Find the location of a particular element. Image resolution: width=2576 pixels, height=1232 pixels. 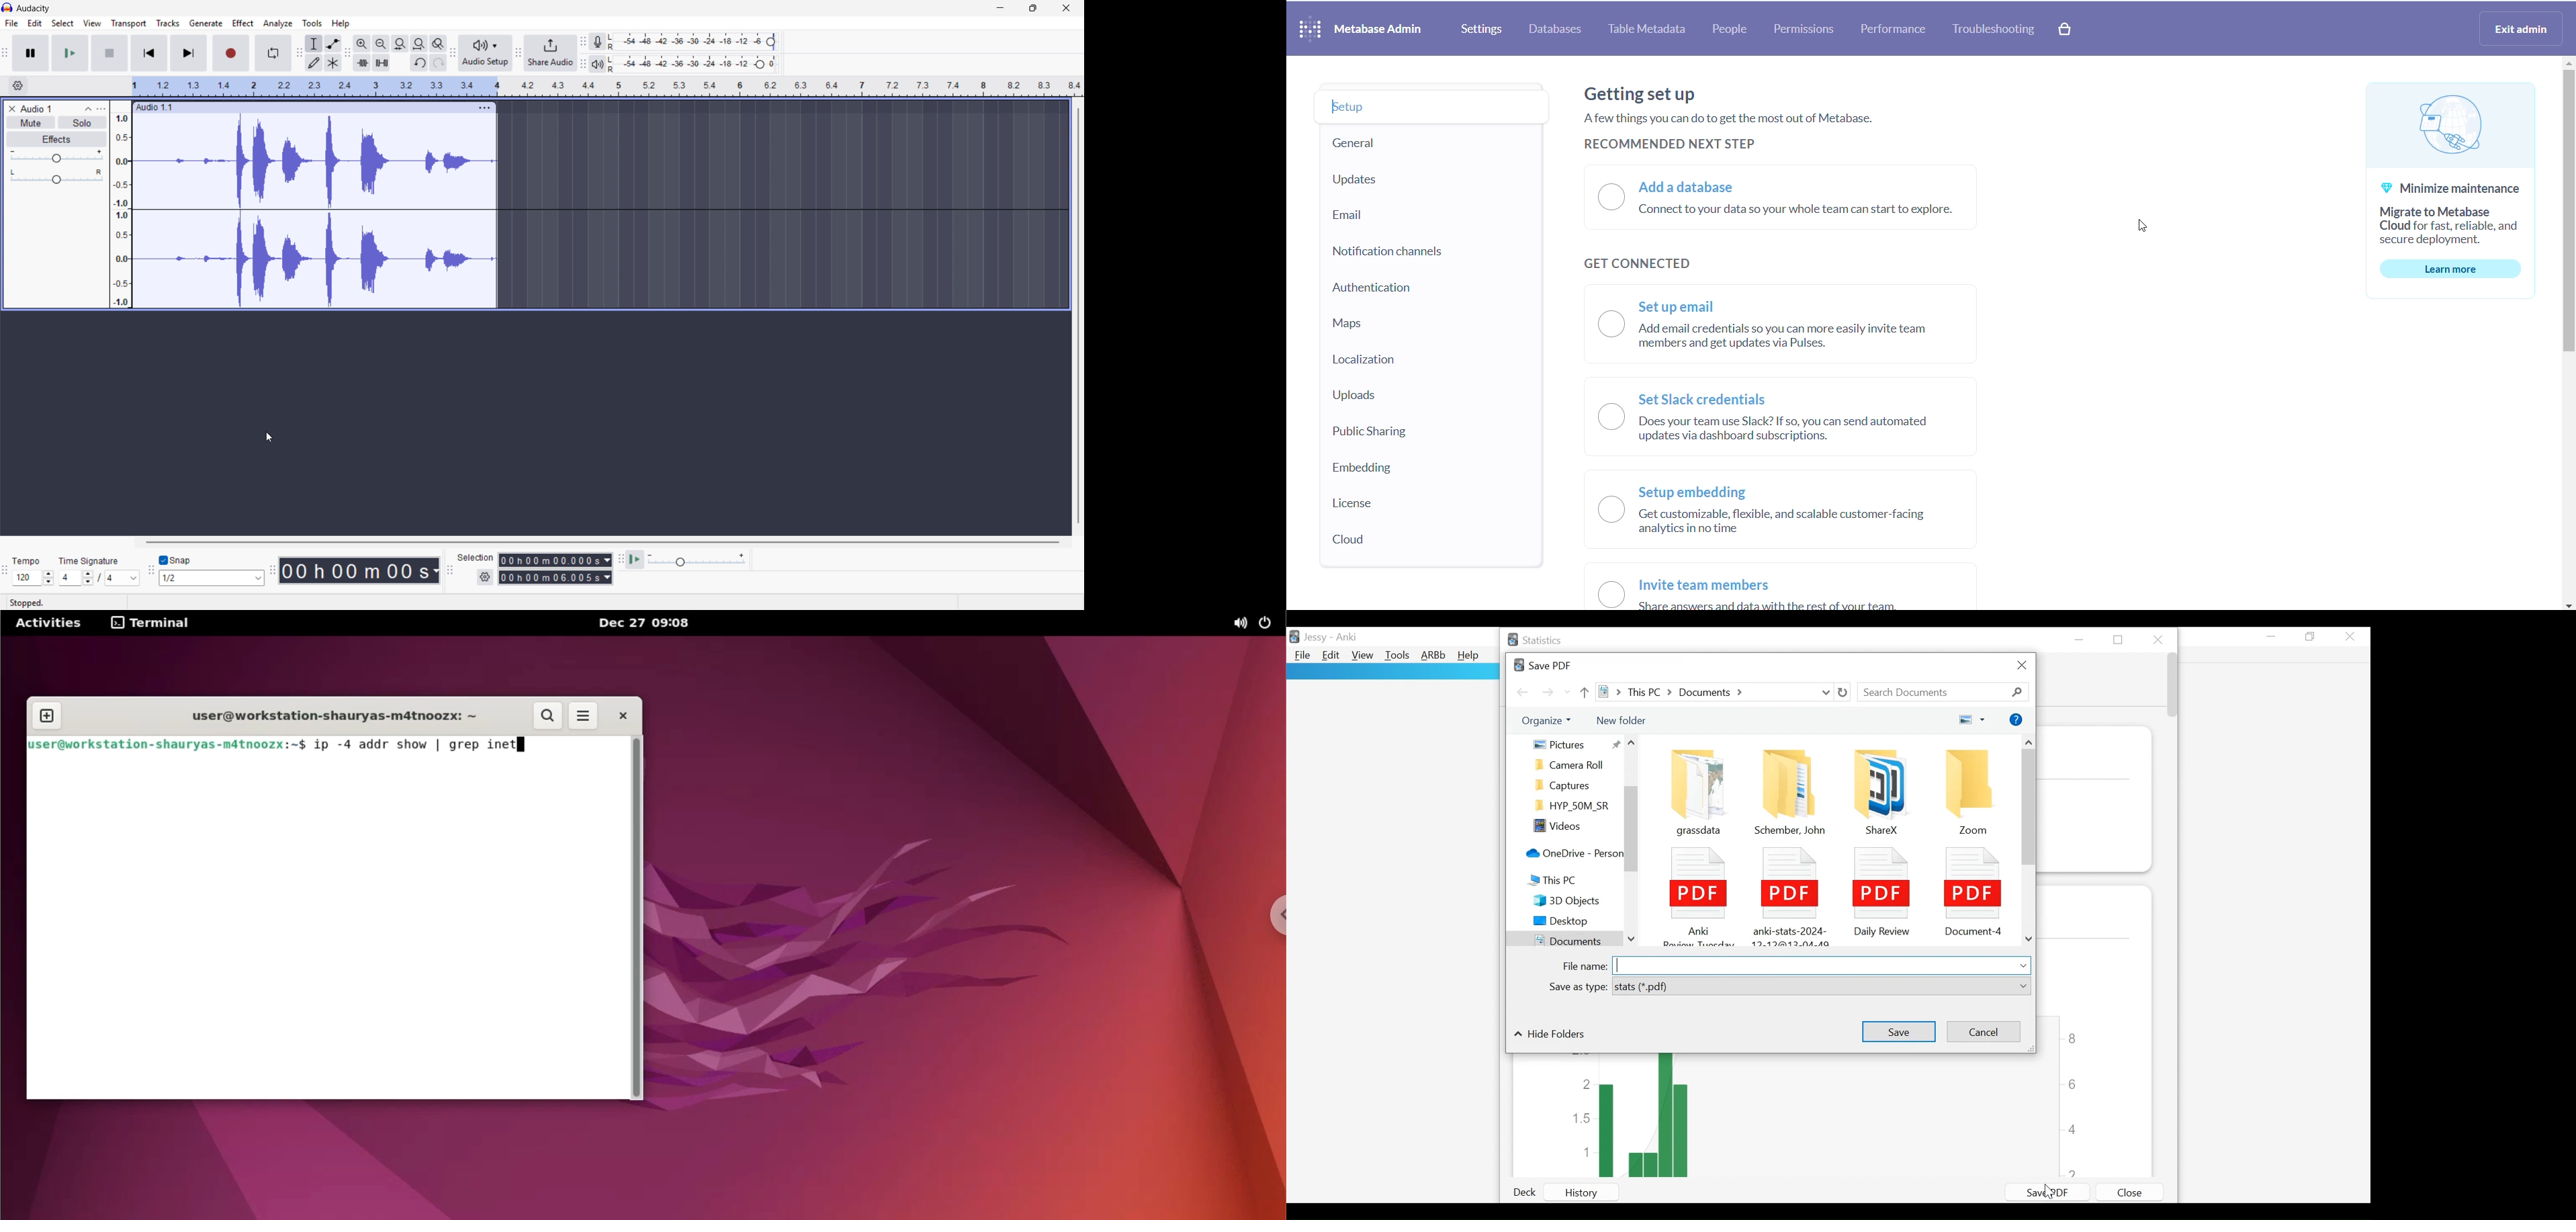

Video is located at coordinates (1573, 827).